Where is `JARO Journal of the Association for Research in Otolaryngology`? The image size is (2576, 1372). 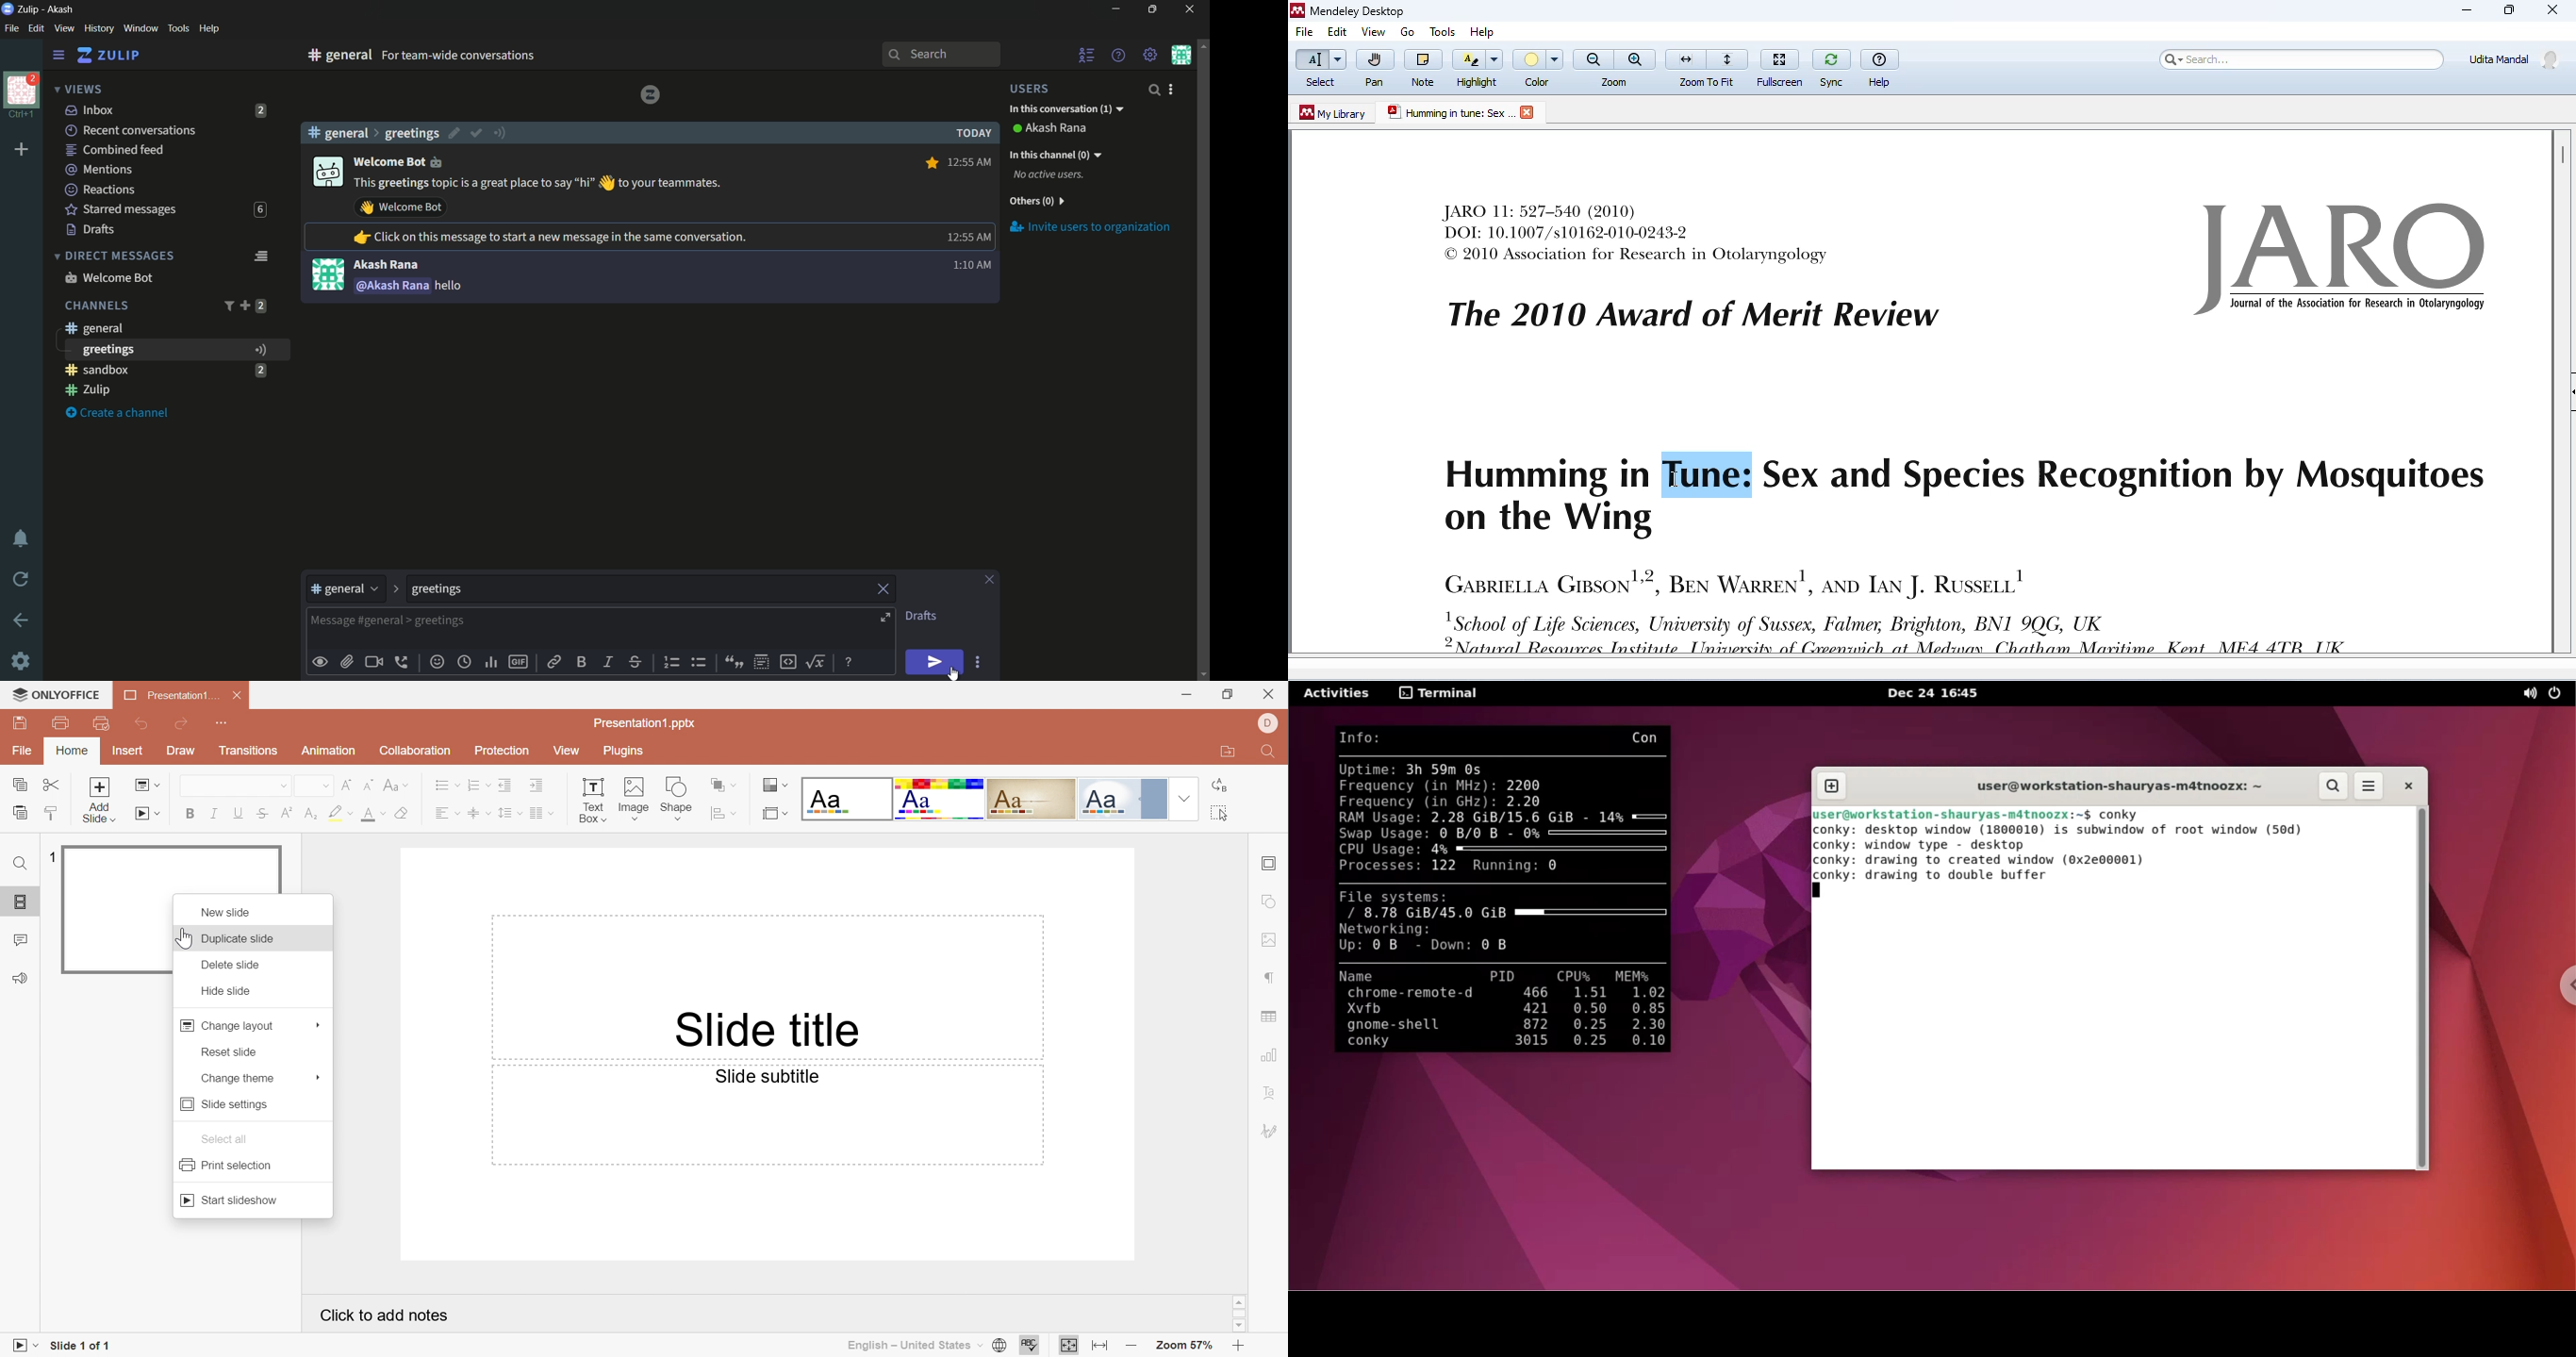
JARO Journal of the Association for Research in Otolaryngology is located at coordinates (2346, 259).